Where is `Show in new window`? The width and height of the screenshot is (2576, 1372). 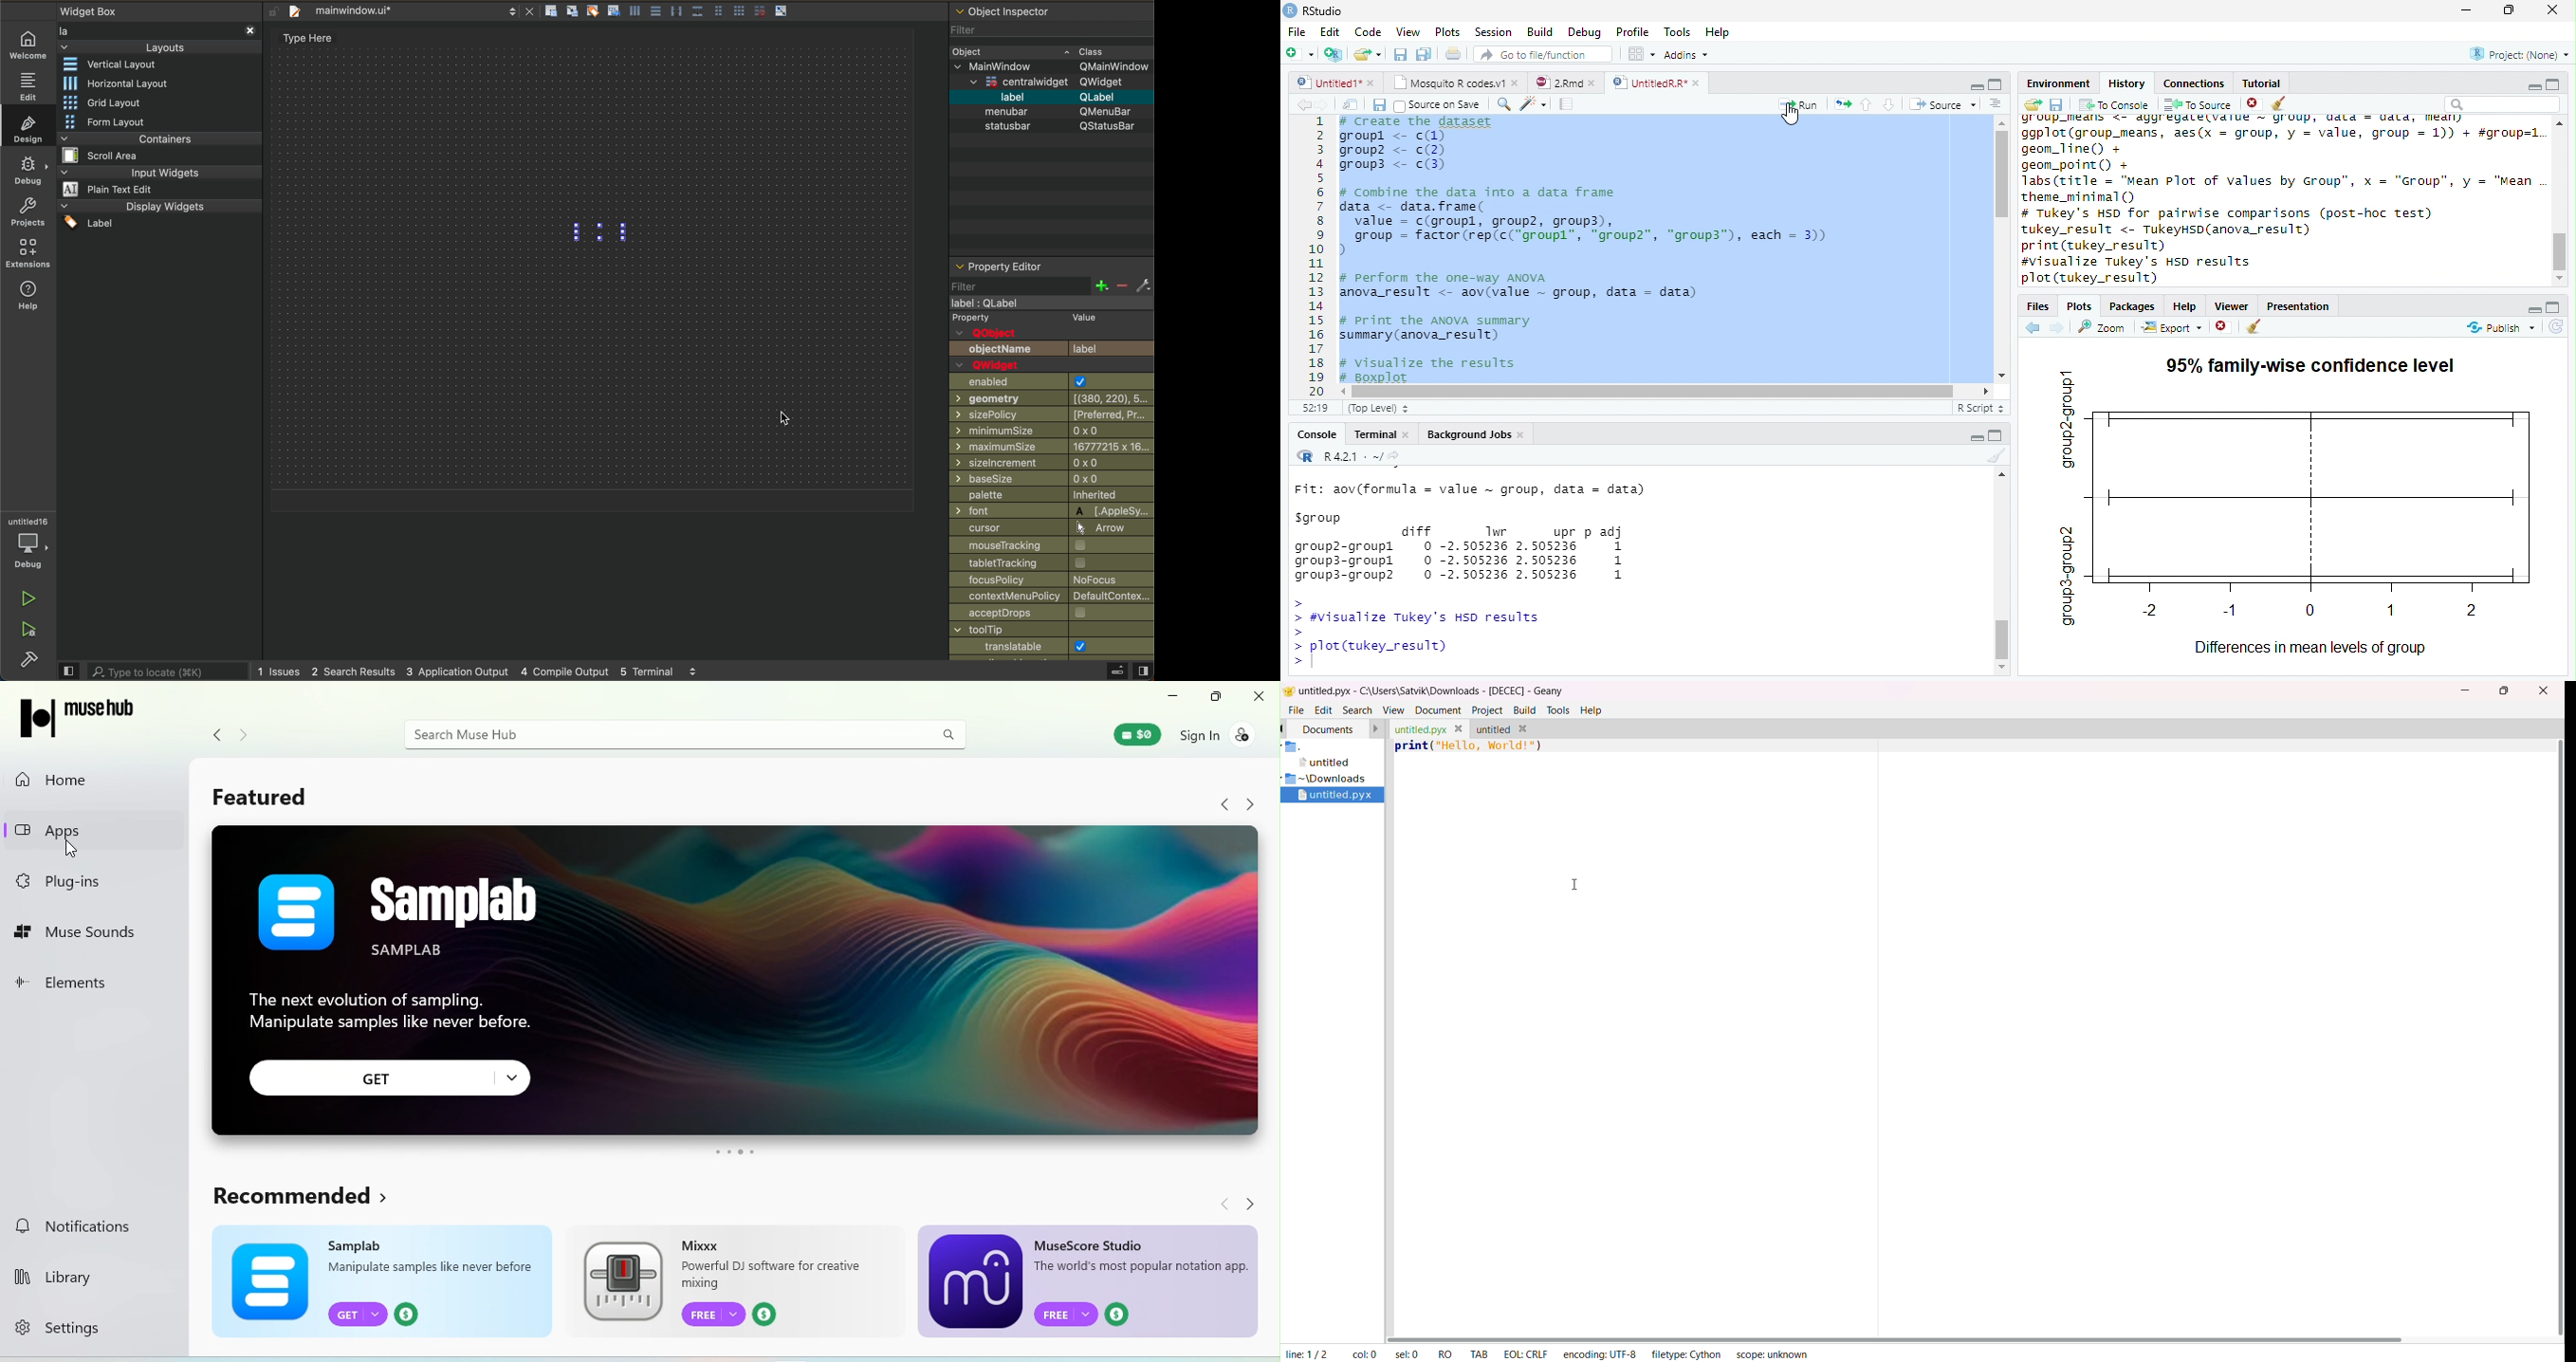
Show in new window is located at coordinates (1353, 104).